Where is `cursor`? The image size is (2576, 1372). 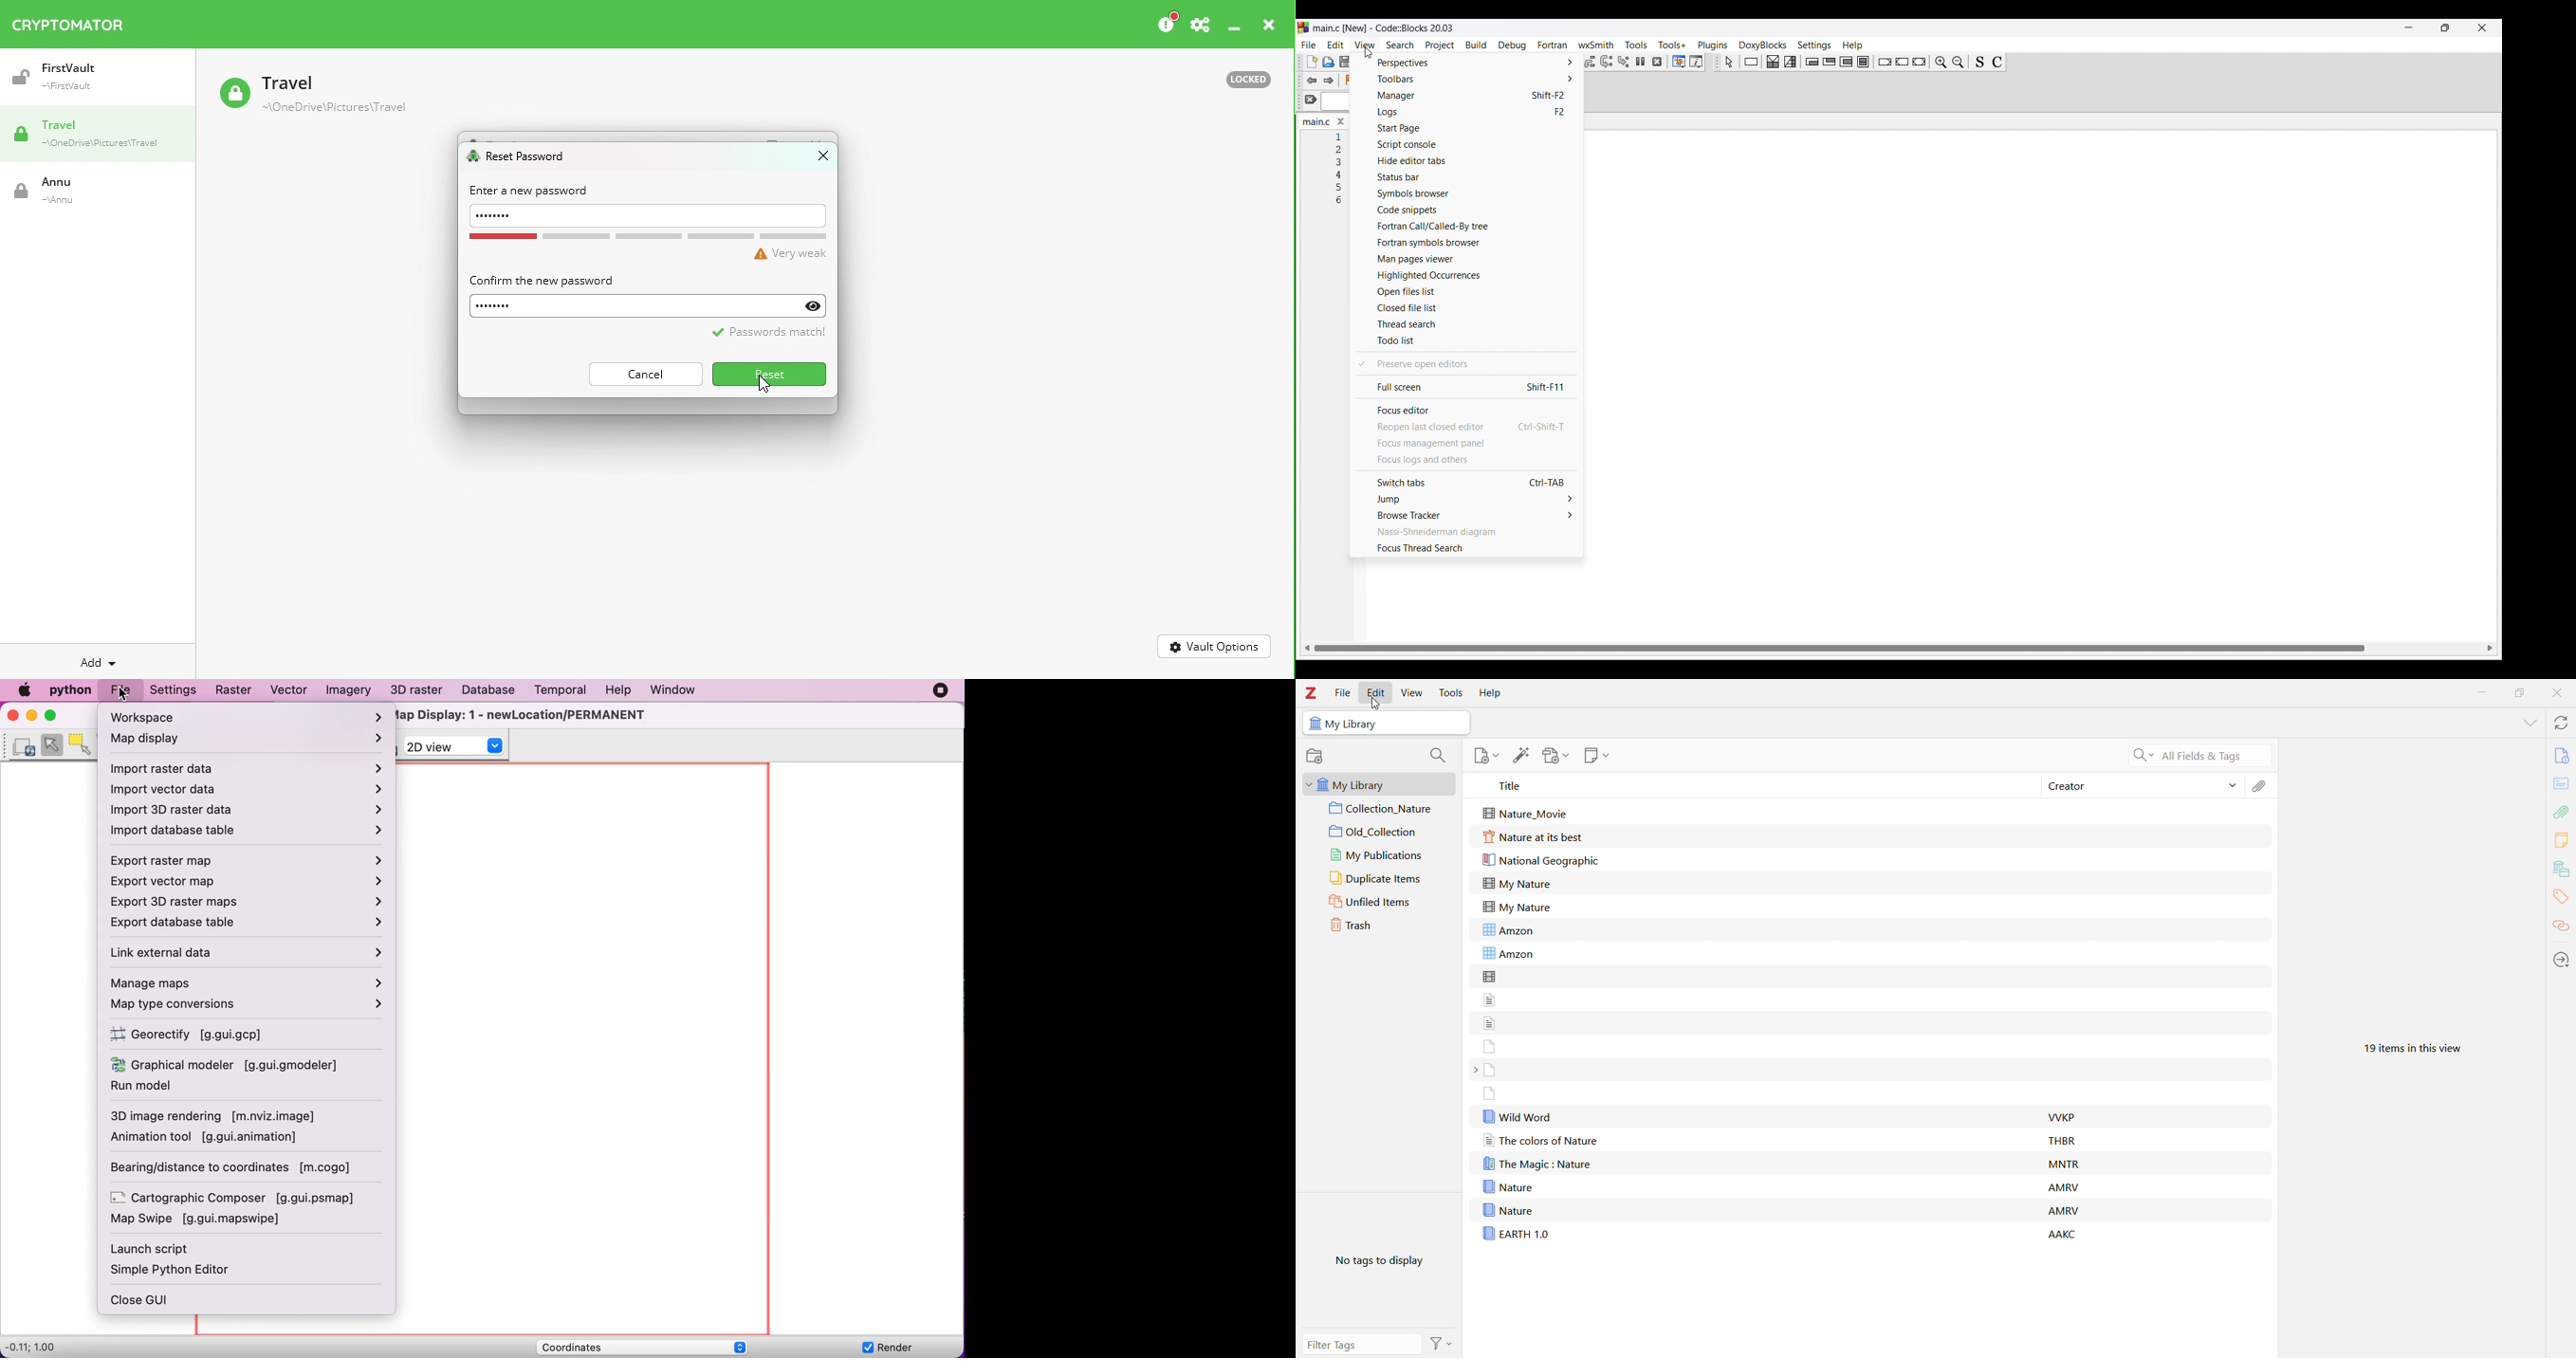 cursor is located at coordinates (1376, 705).